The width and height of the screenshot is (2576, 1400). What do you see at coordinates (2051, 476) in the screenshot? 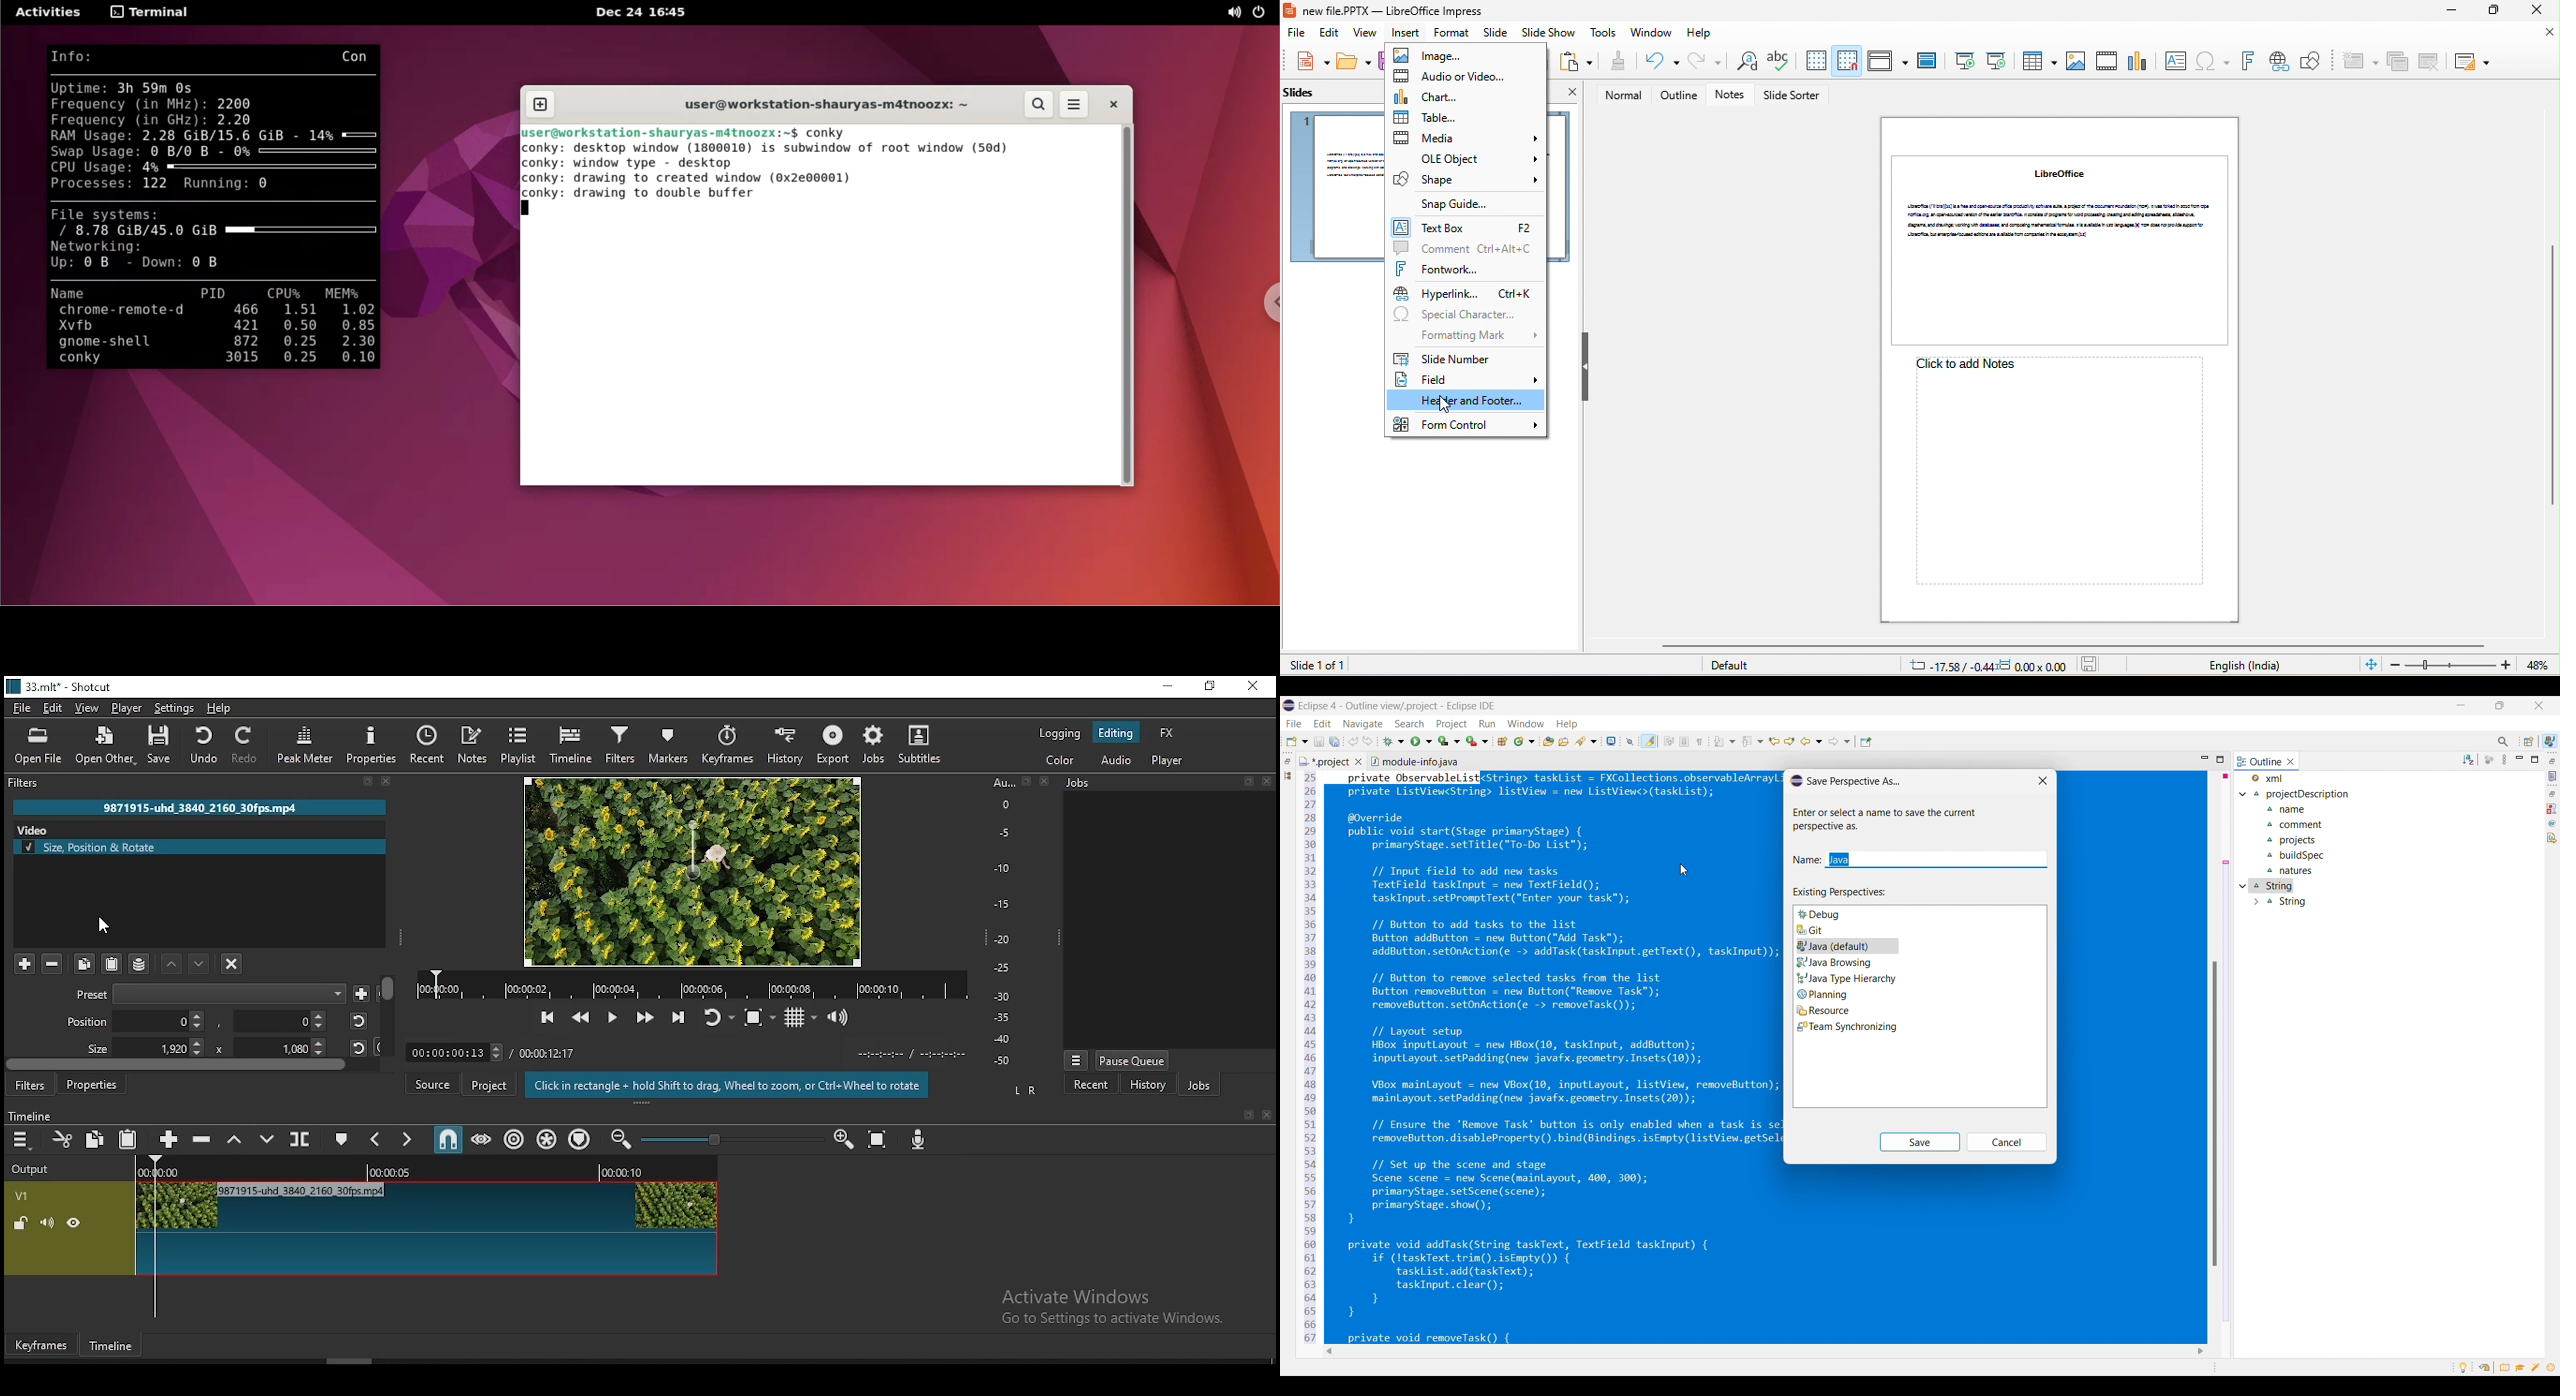
I see `click here to add notes` at bounding box center [2051, 476].